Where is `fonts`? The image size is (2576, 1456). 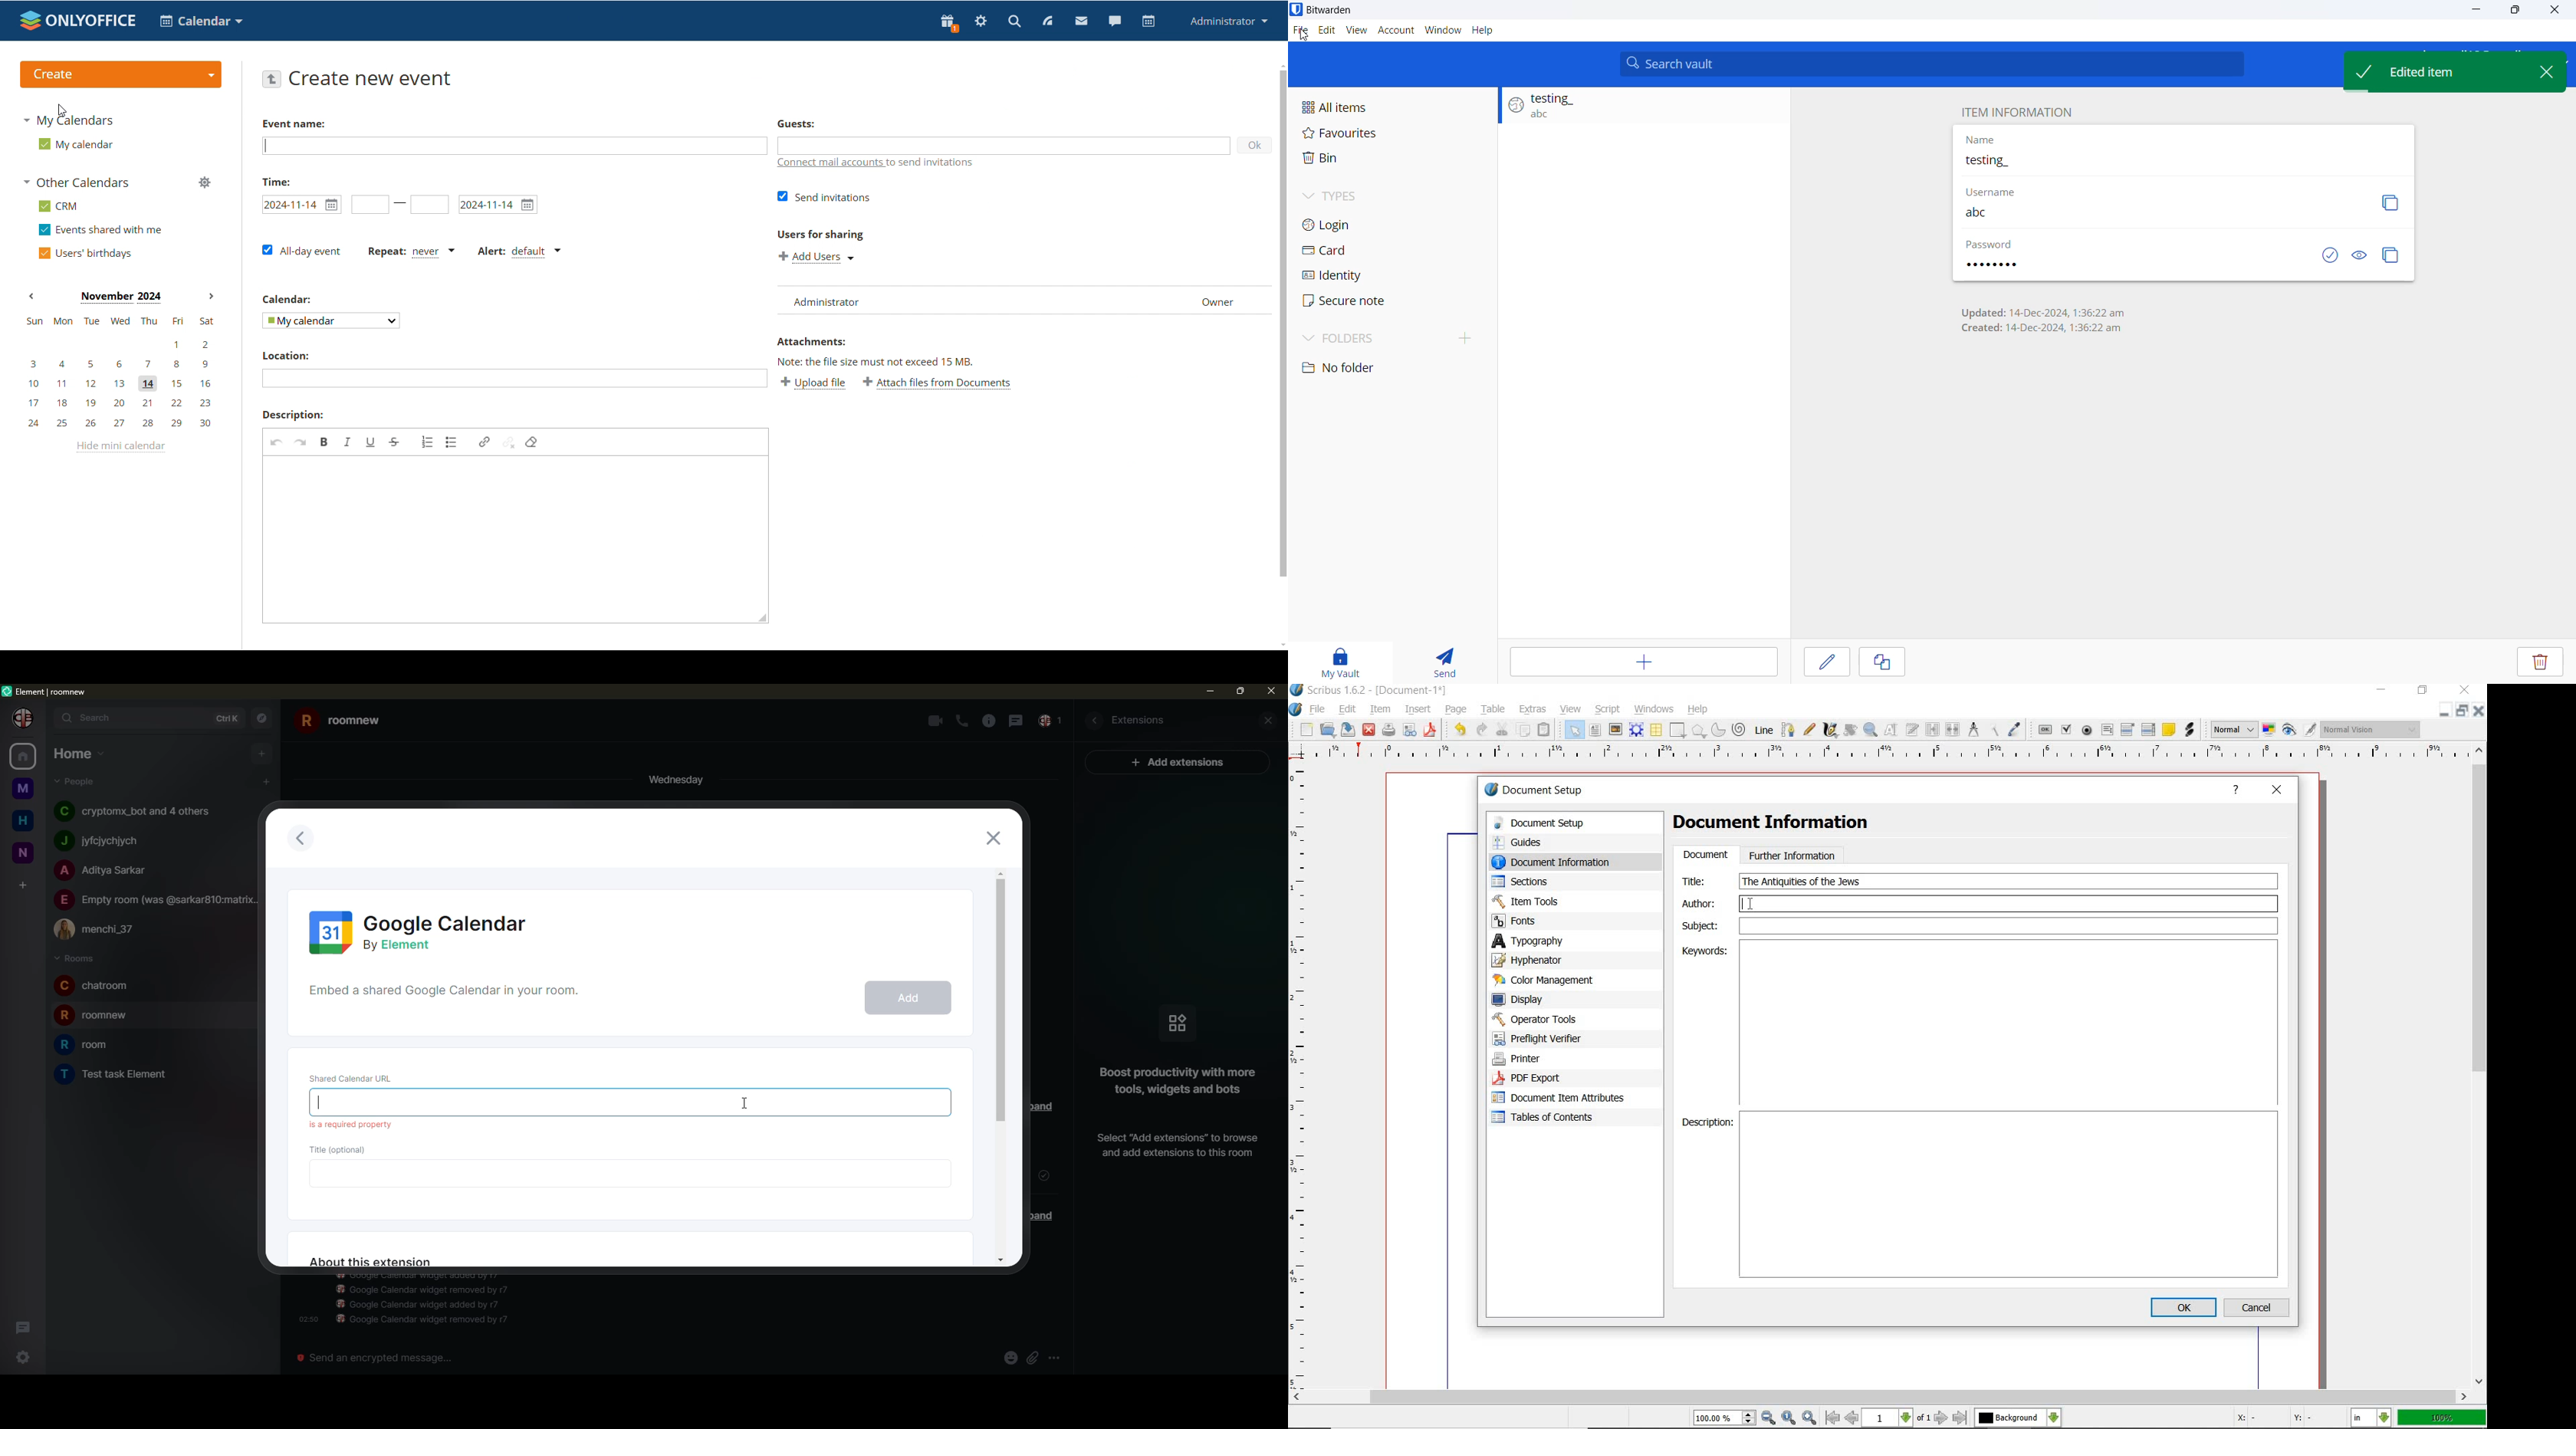
fonts is located at coordinates (1559, 922).